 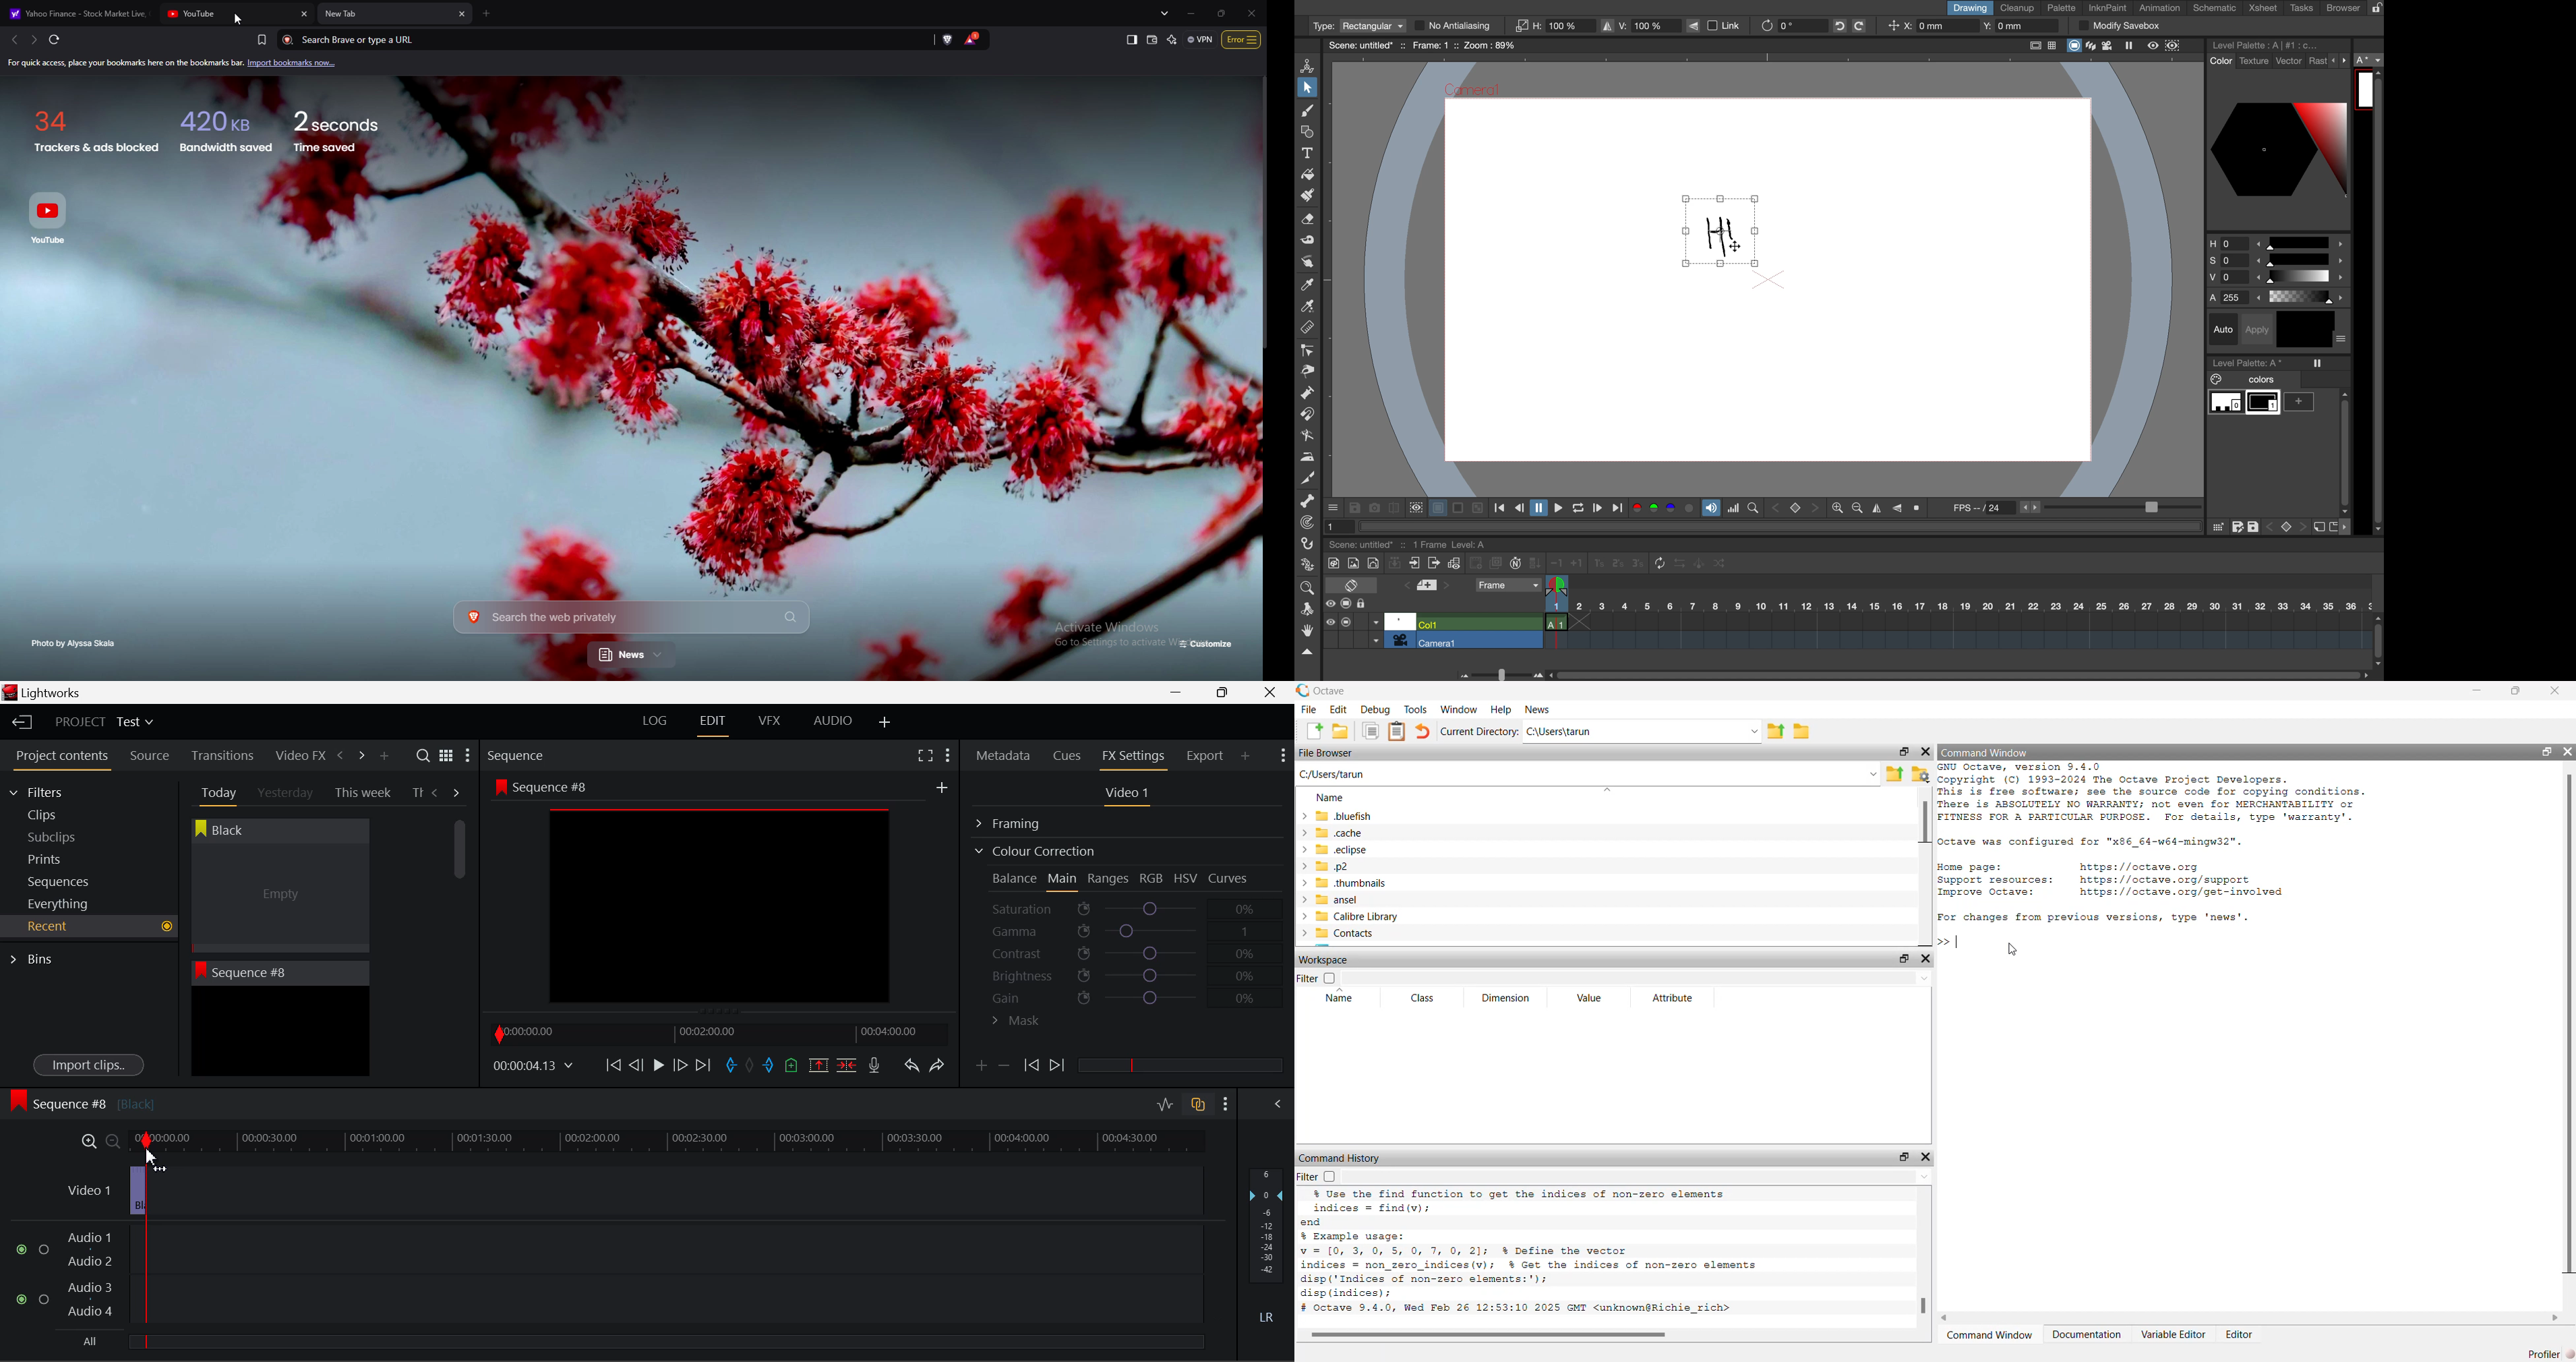 I want to click on HSV, so click(x=1186, y=878).